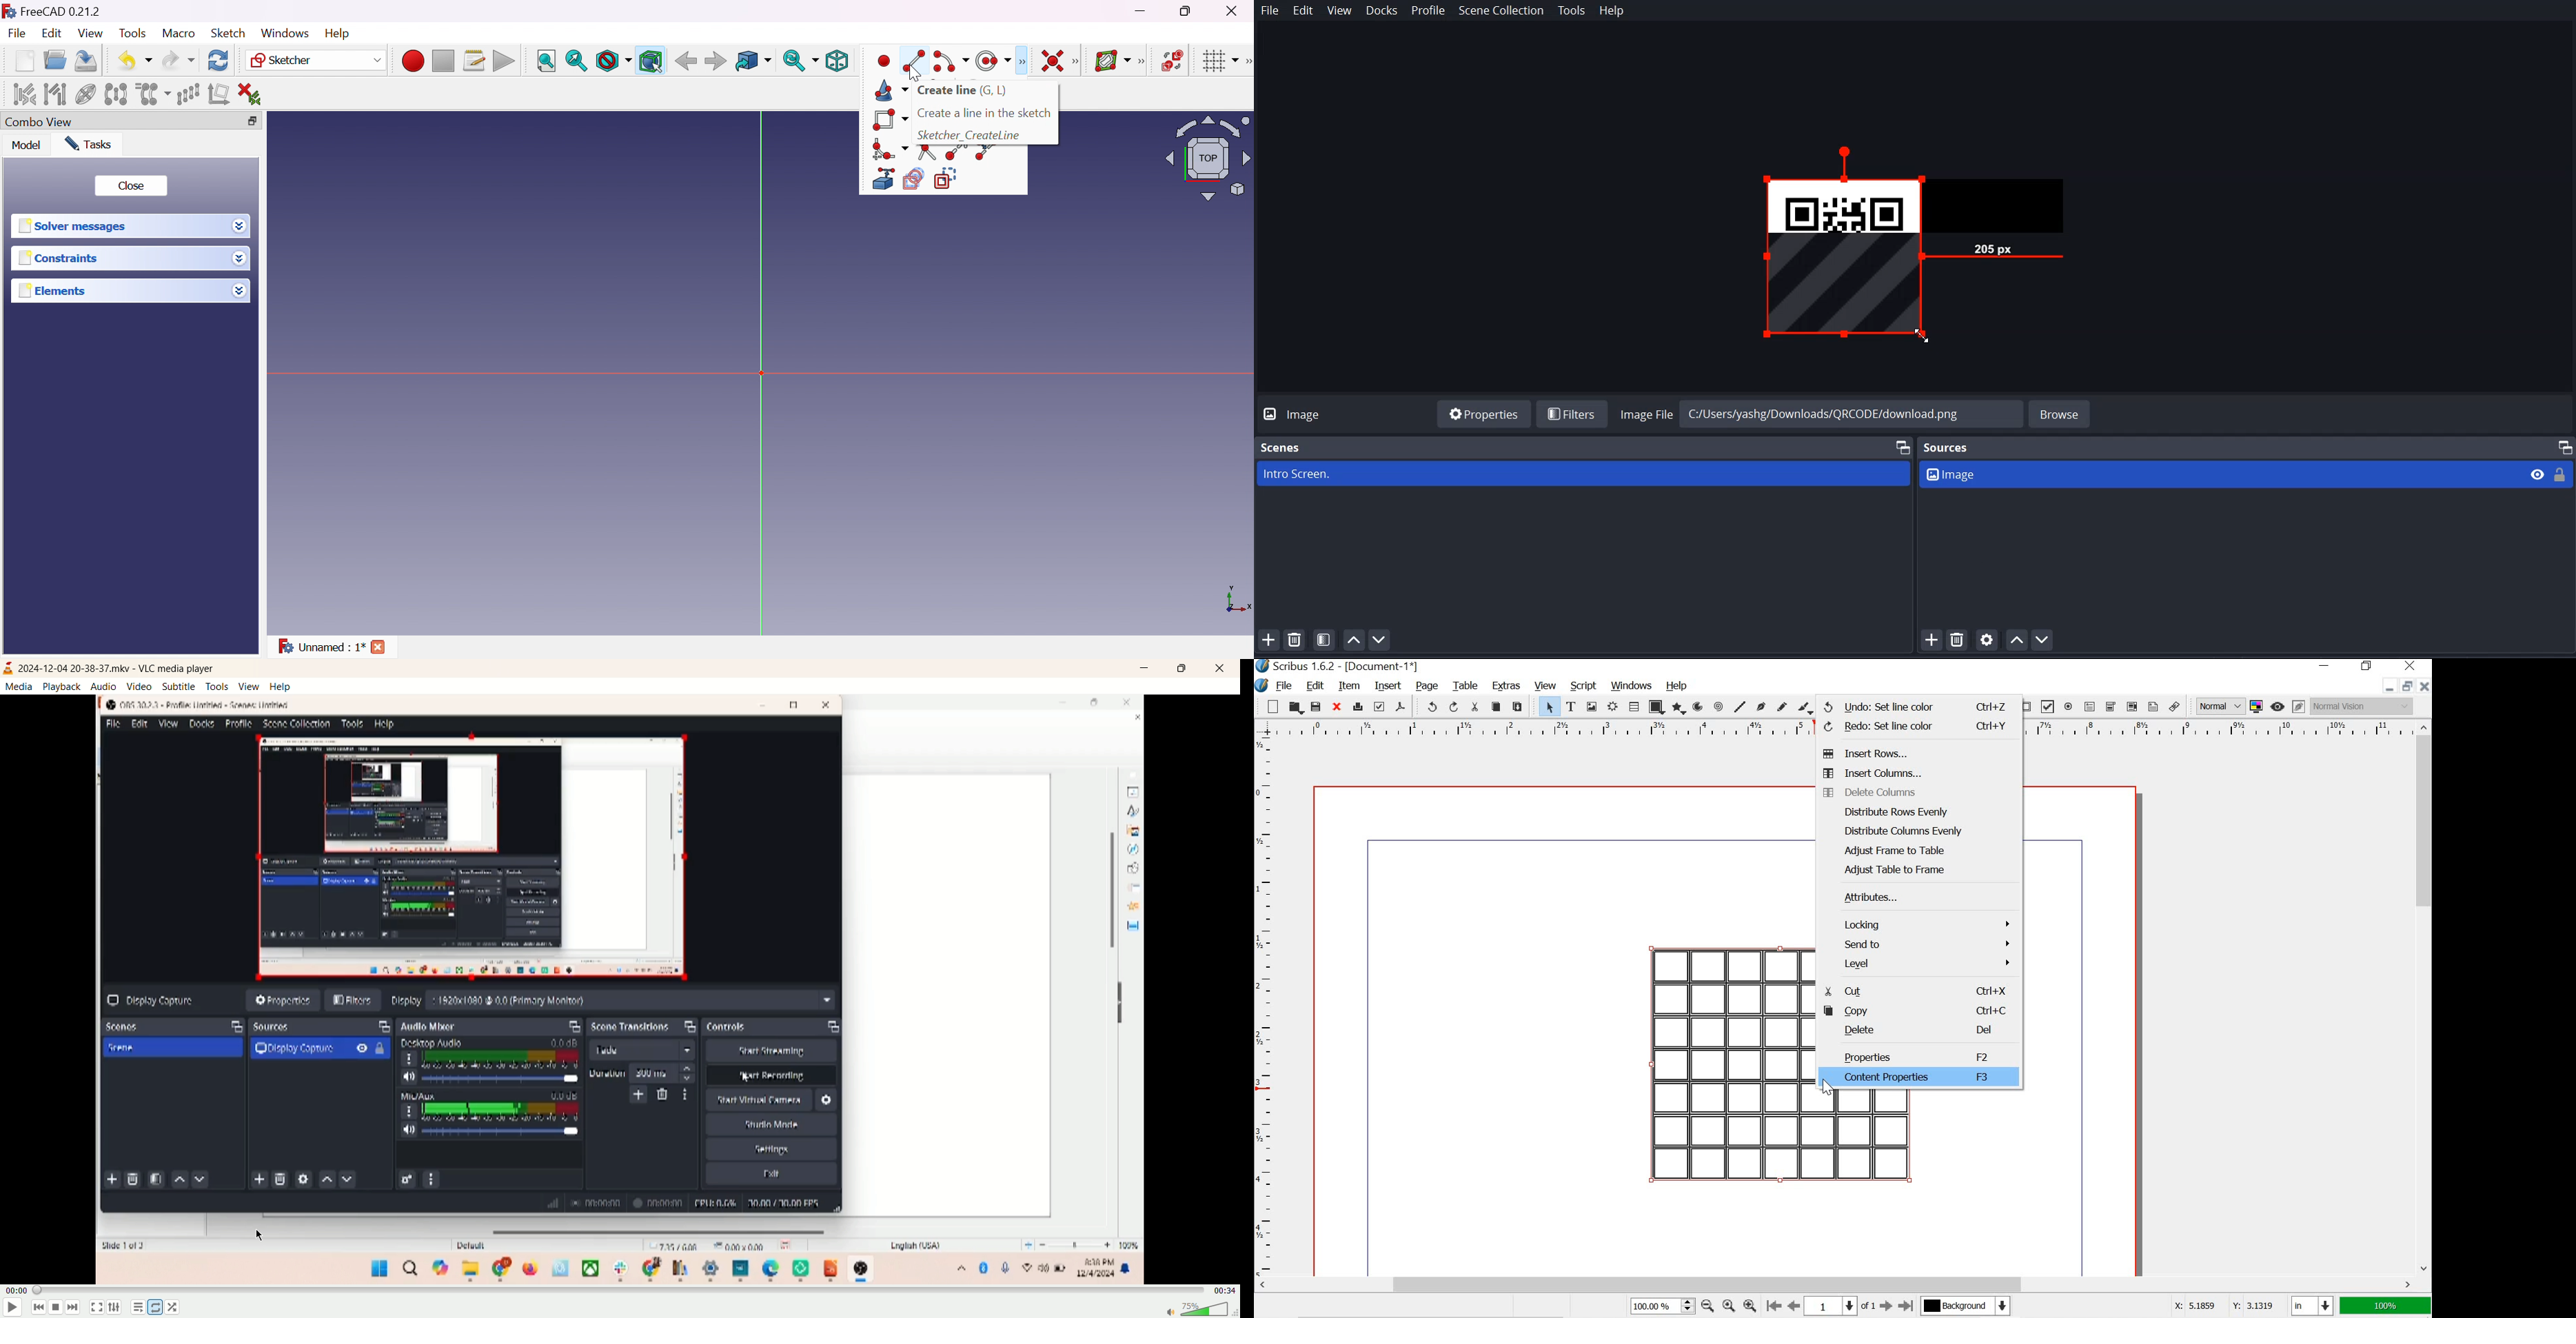  What do you see at coordinates (1696, 706) in the screenshot?
I see `arc` at bounding box center [1696, 706].